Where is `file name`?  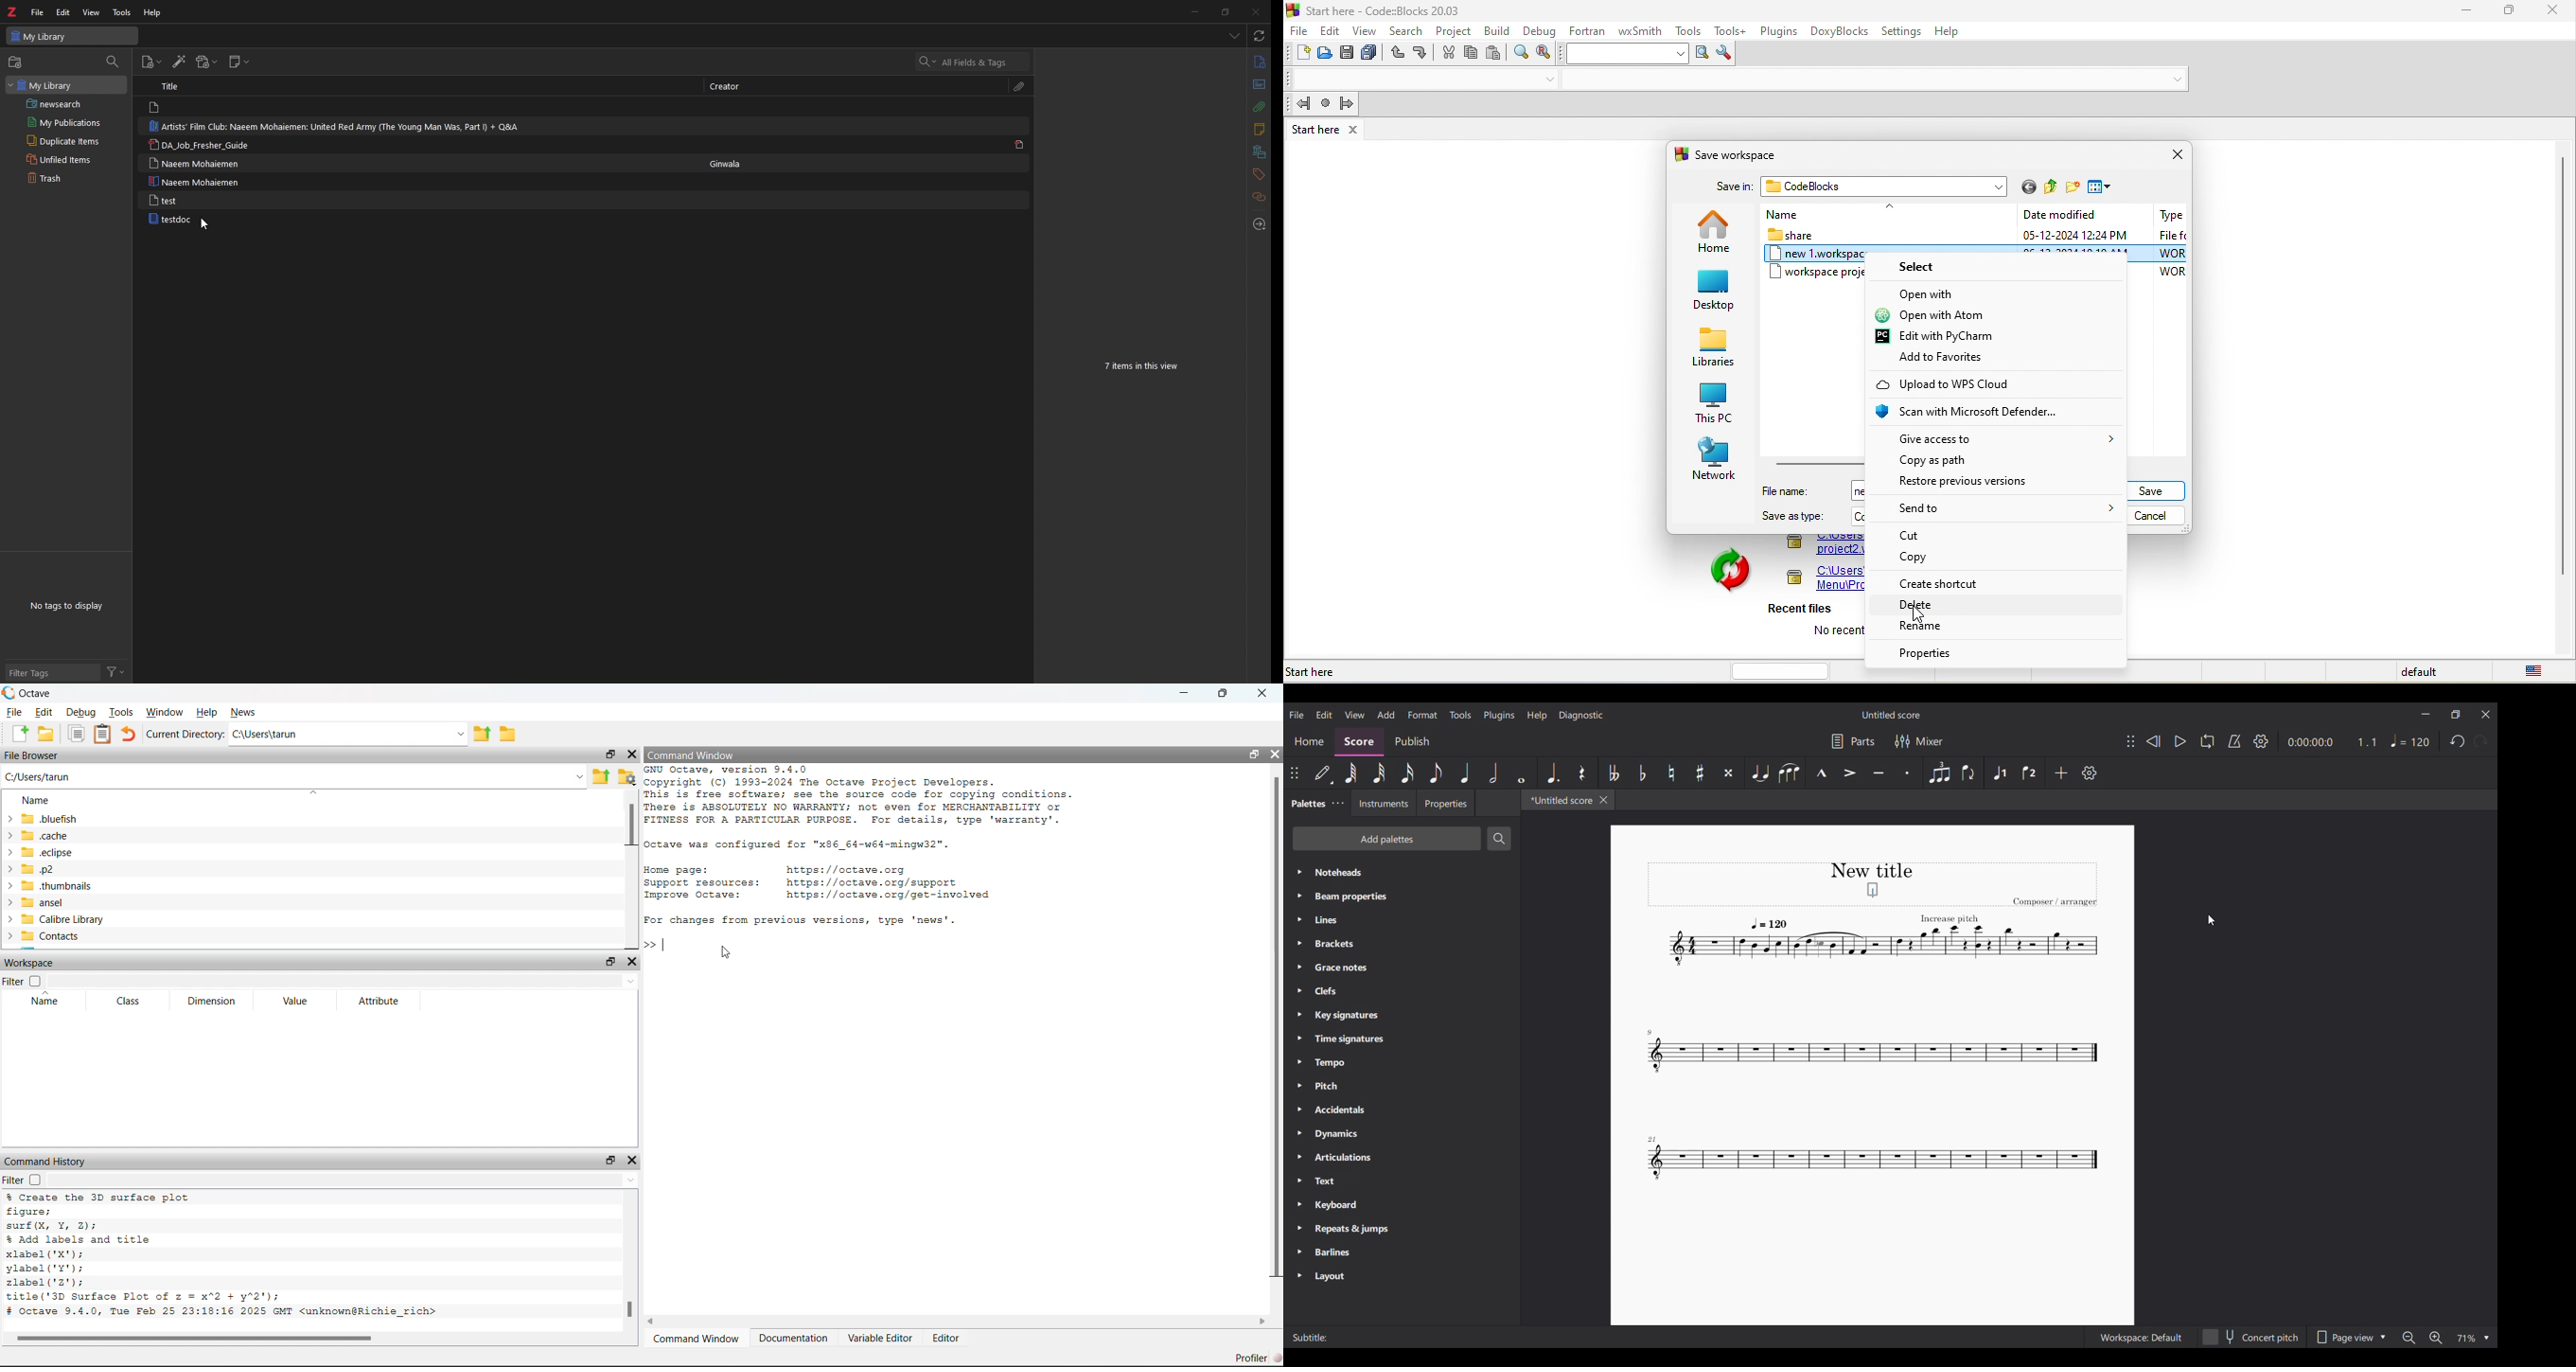
file name is located at coordinates (1791, 490).